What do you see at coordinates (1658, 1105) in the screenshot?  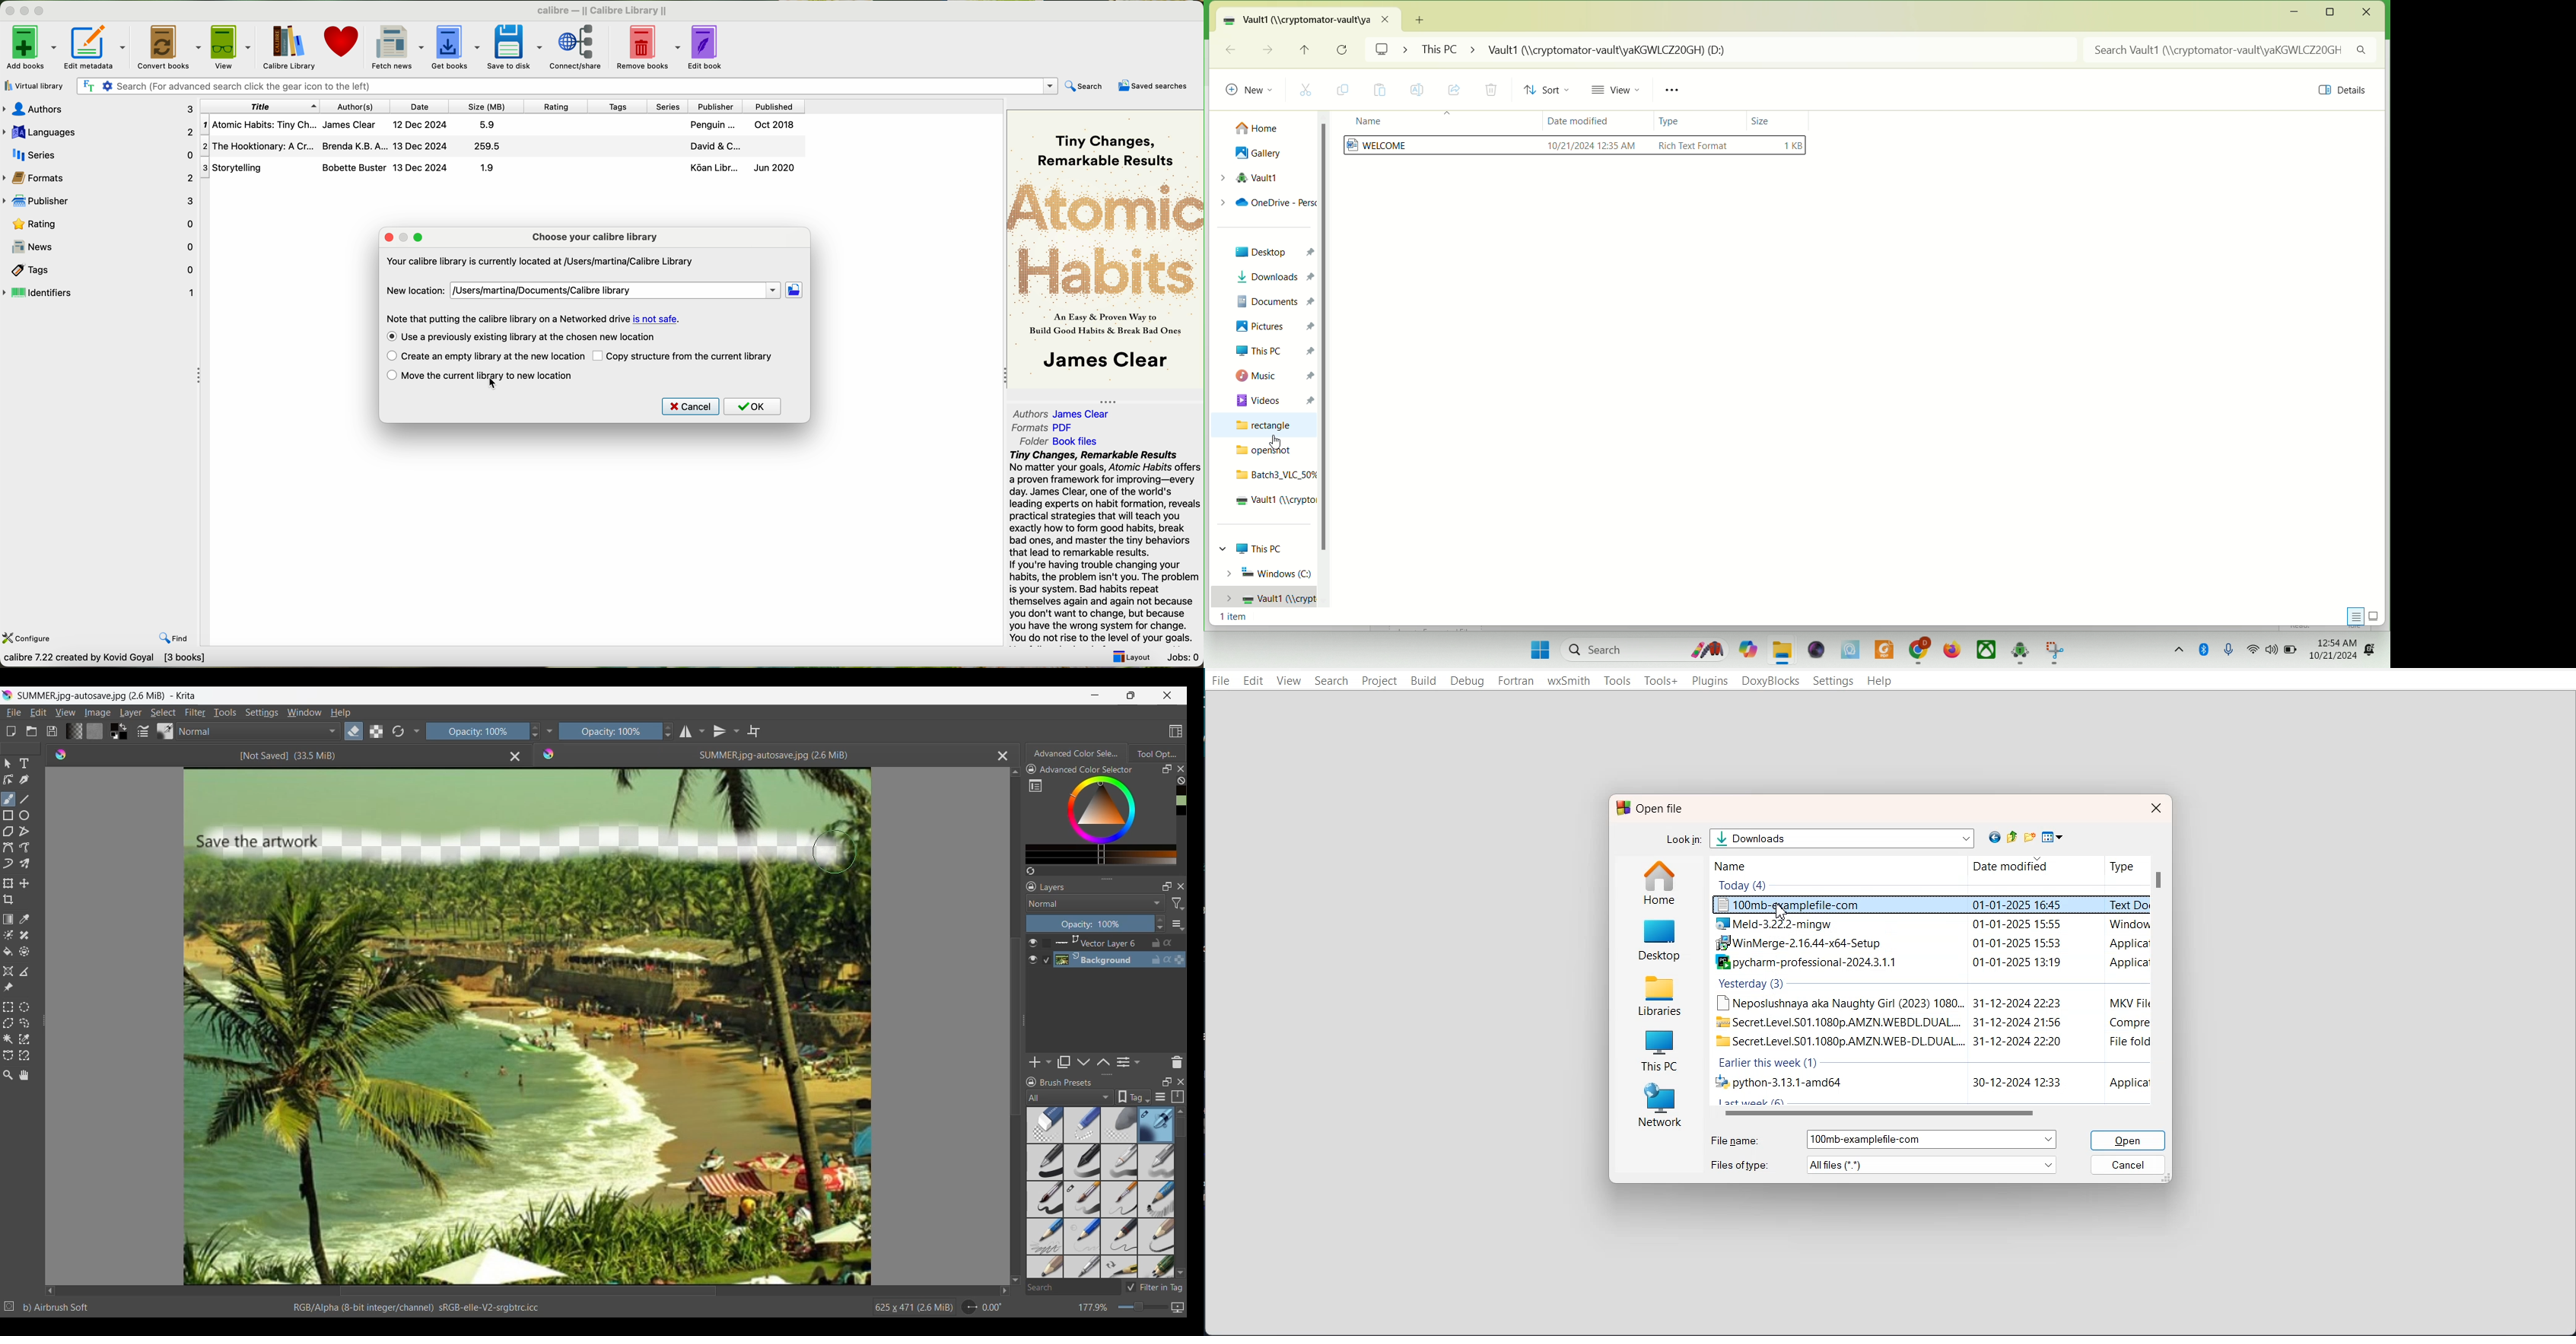 I see `Network` at bounding box center [1658, 1105].